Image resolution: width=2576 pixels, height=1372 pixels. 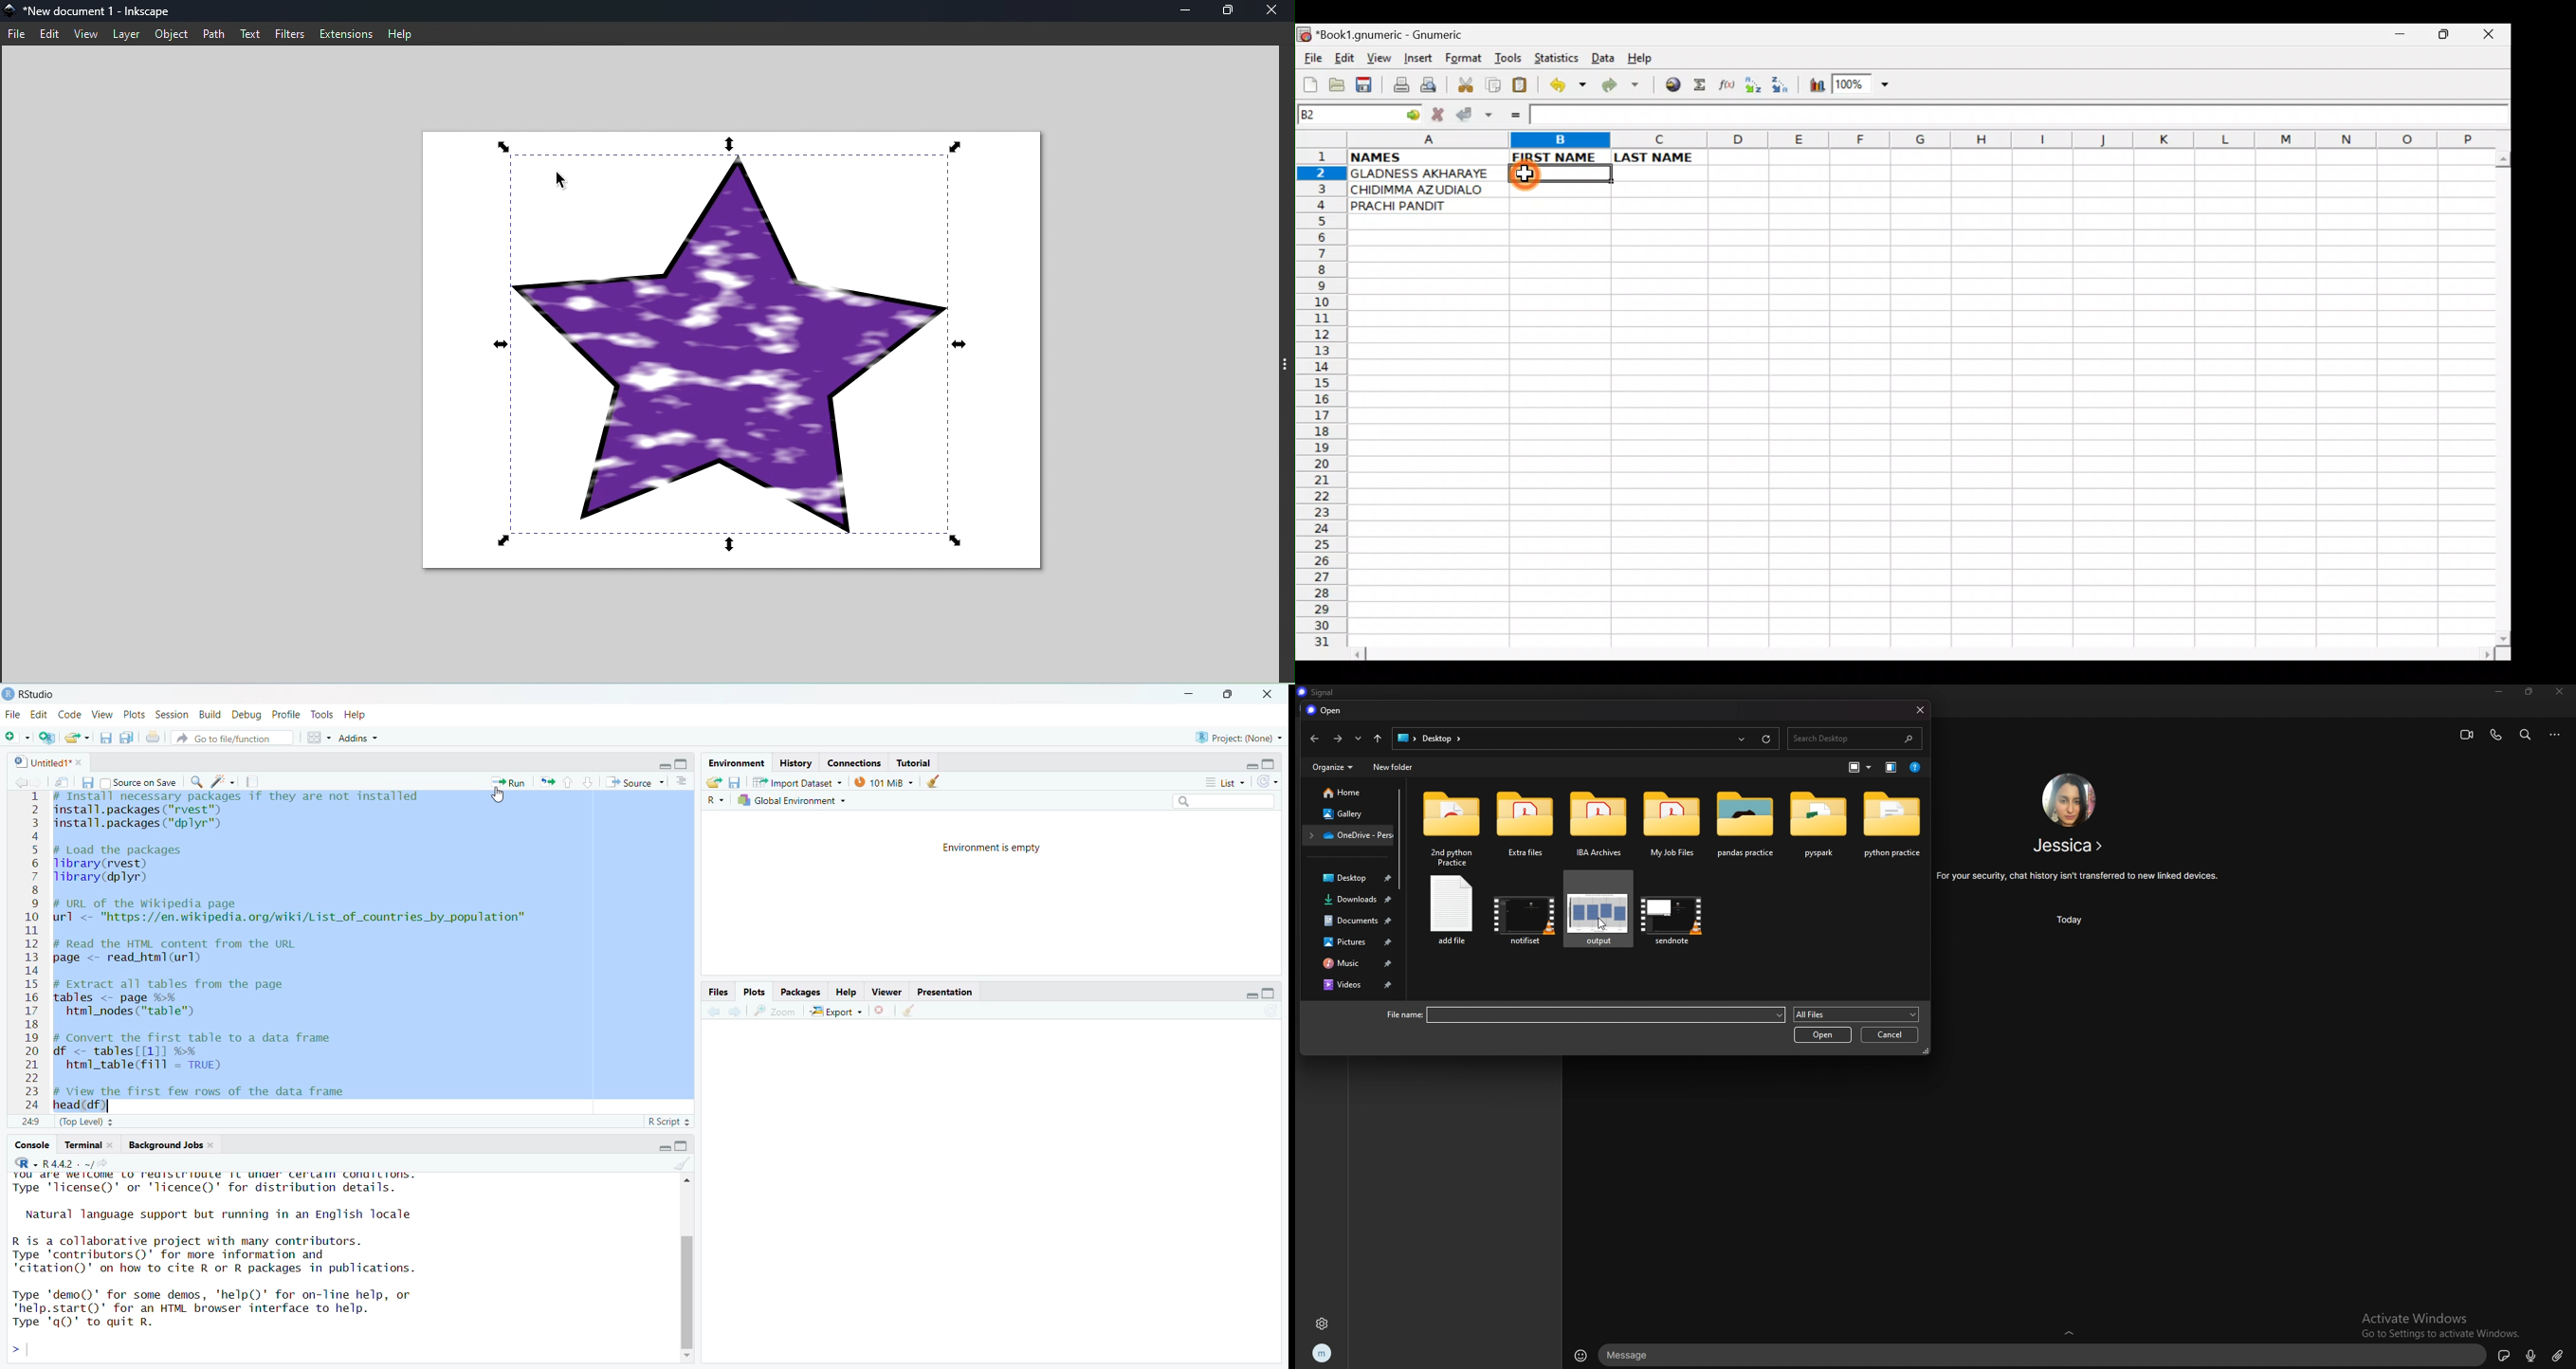 I want to click on minimize, so click(x=664, y=1147).